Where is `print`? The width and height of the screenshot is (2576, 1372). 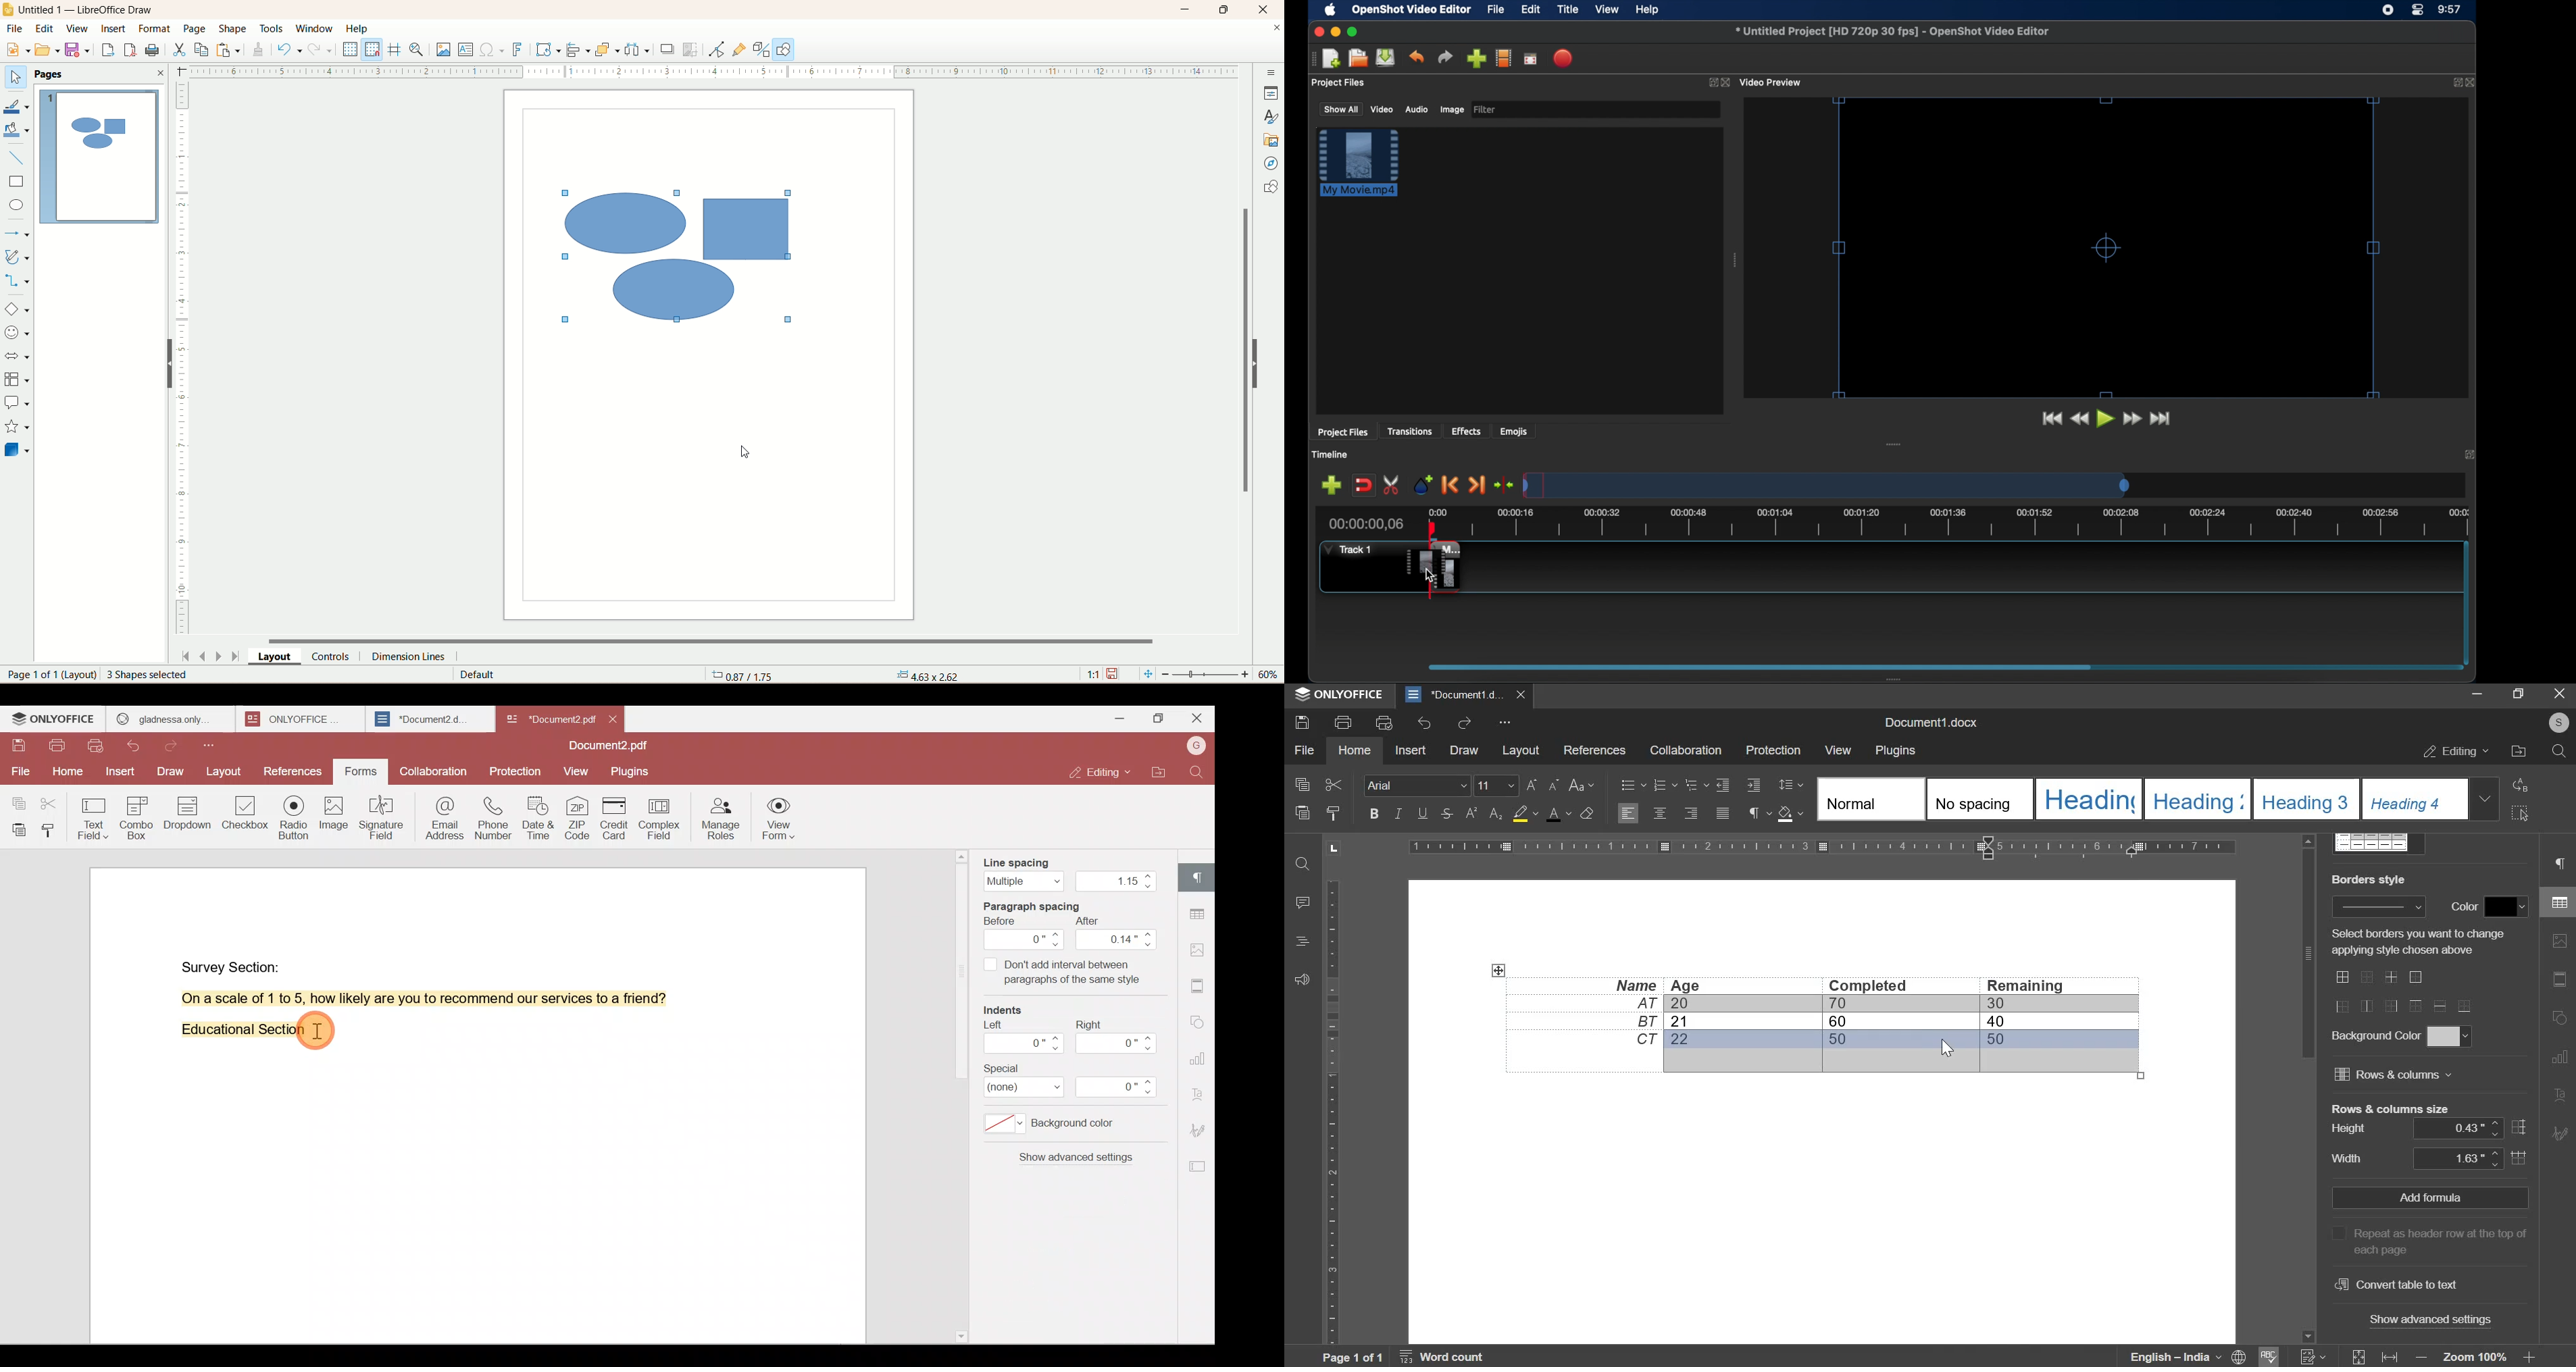
print is located at coordinates (153, 50).